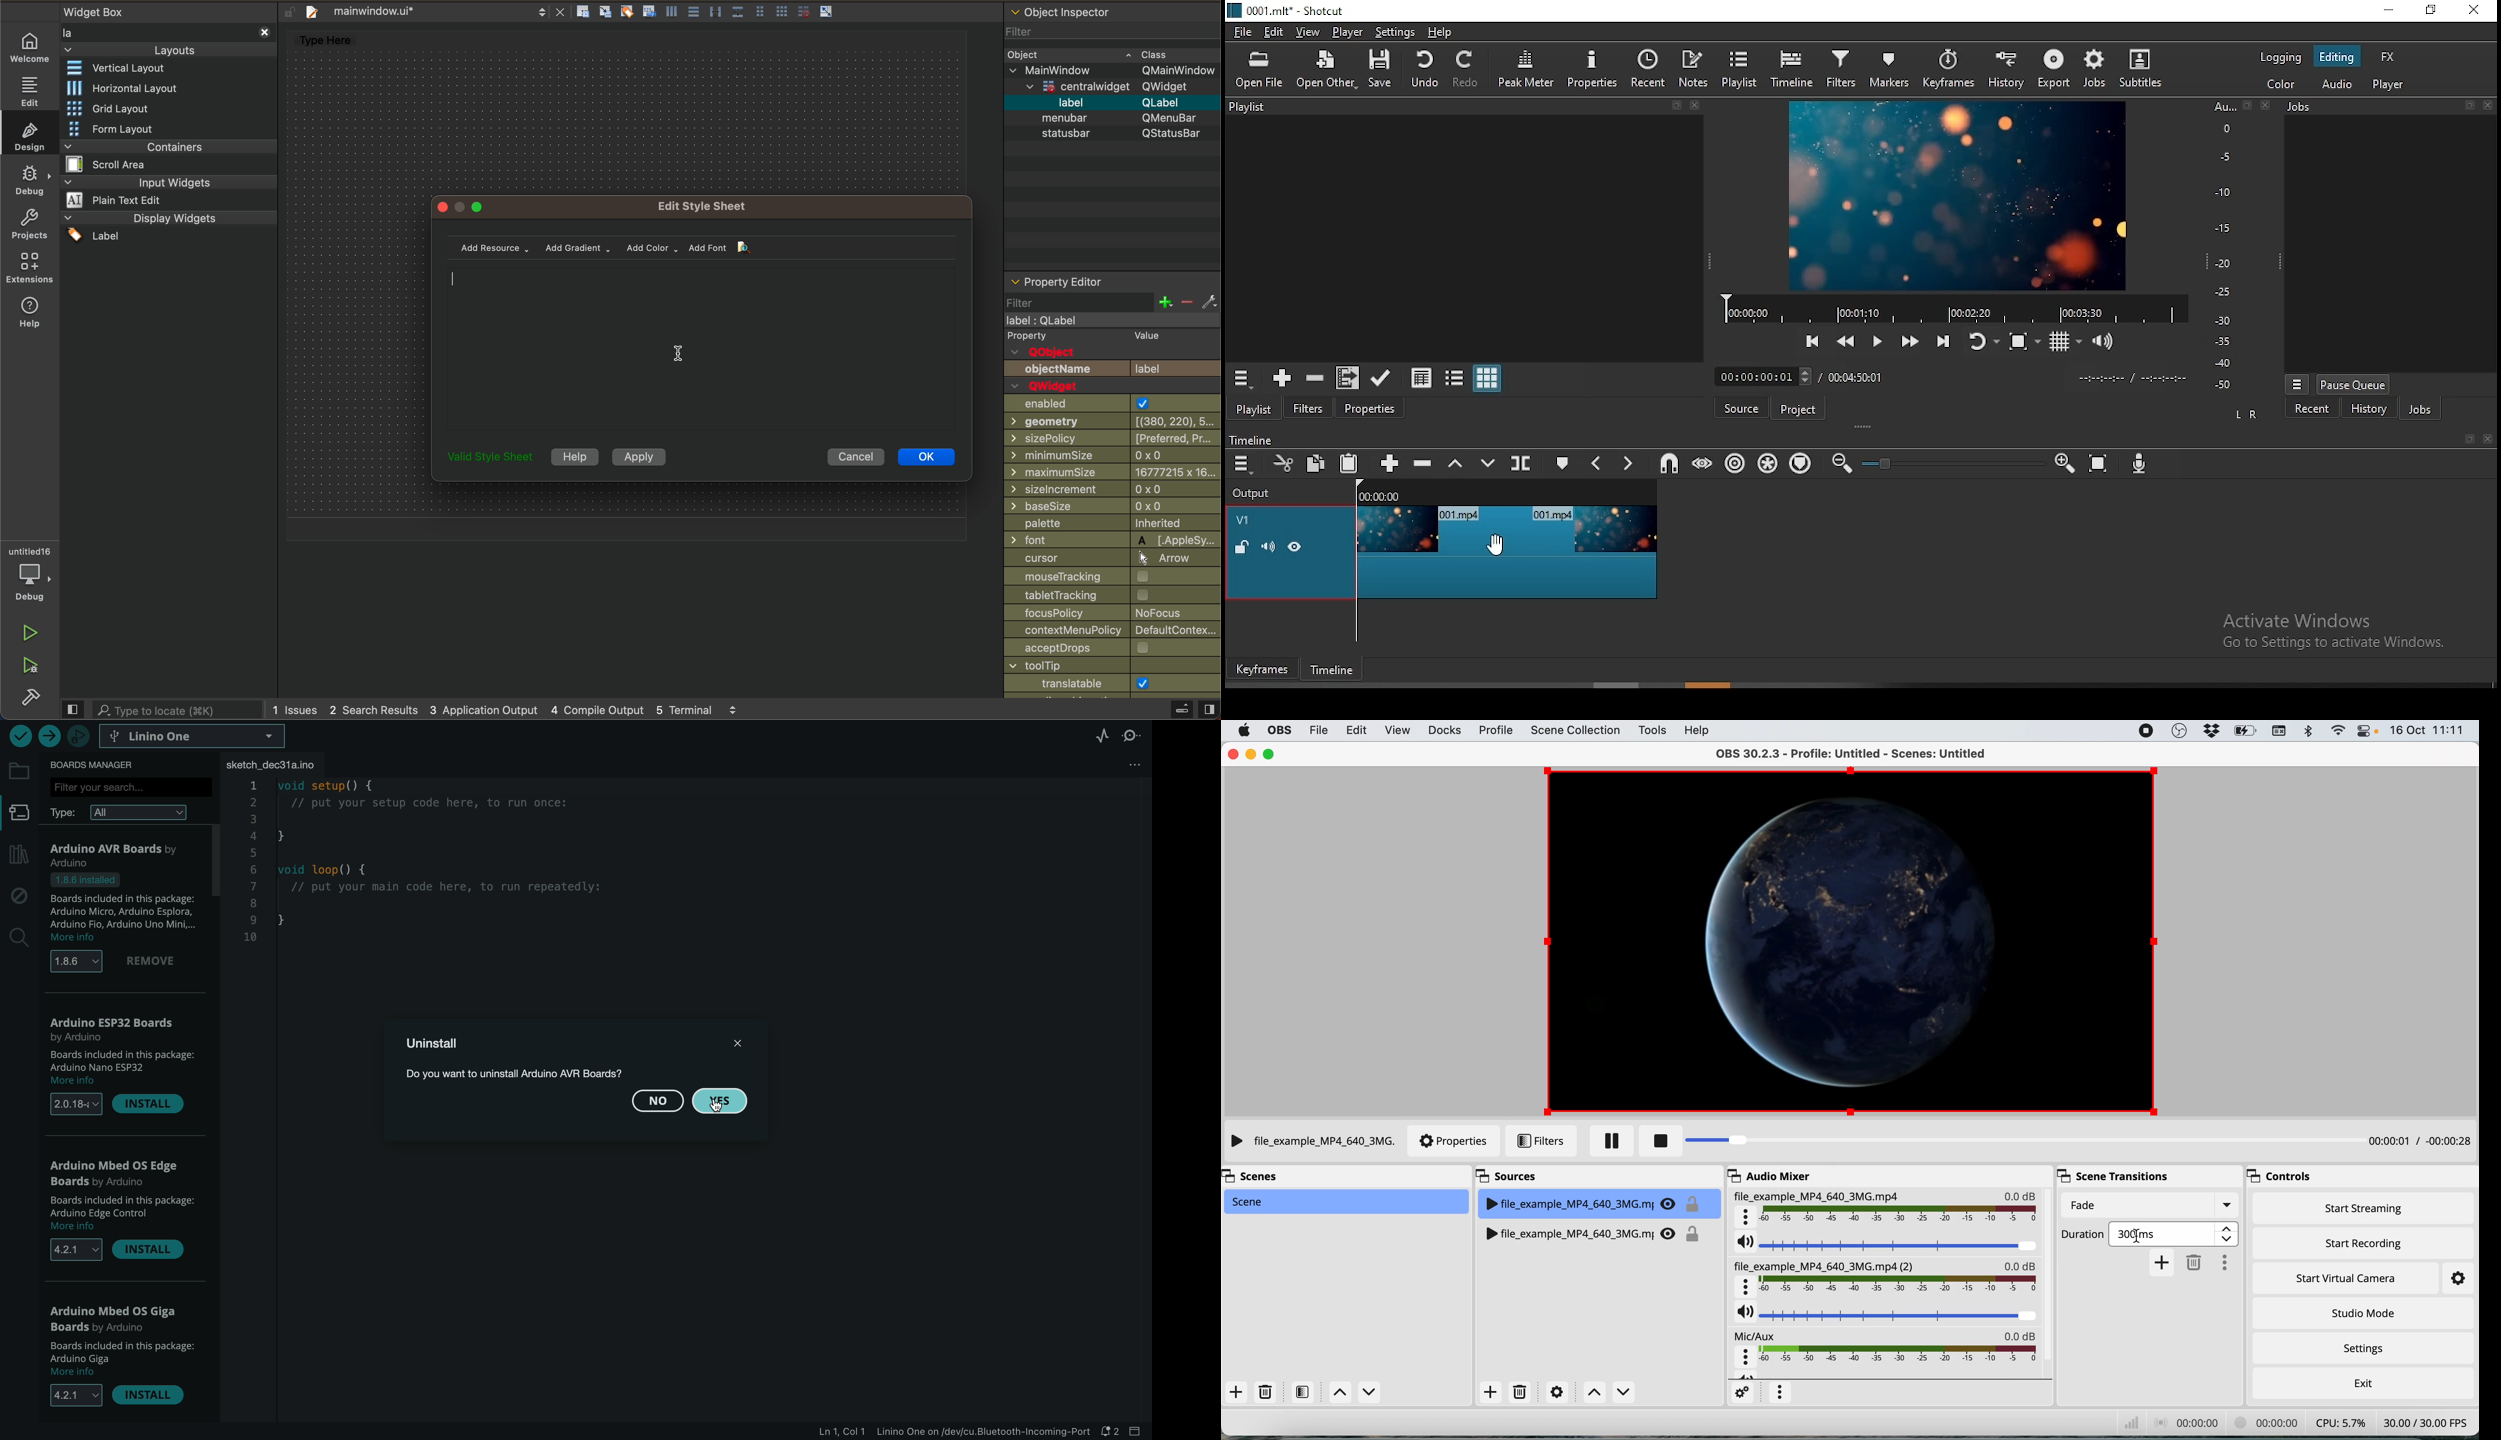 The height and width of the screenshot is (1456, 2520). I want to click on switch between scenes, so click(1355, 1391).